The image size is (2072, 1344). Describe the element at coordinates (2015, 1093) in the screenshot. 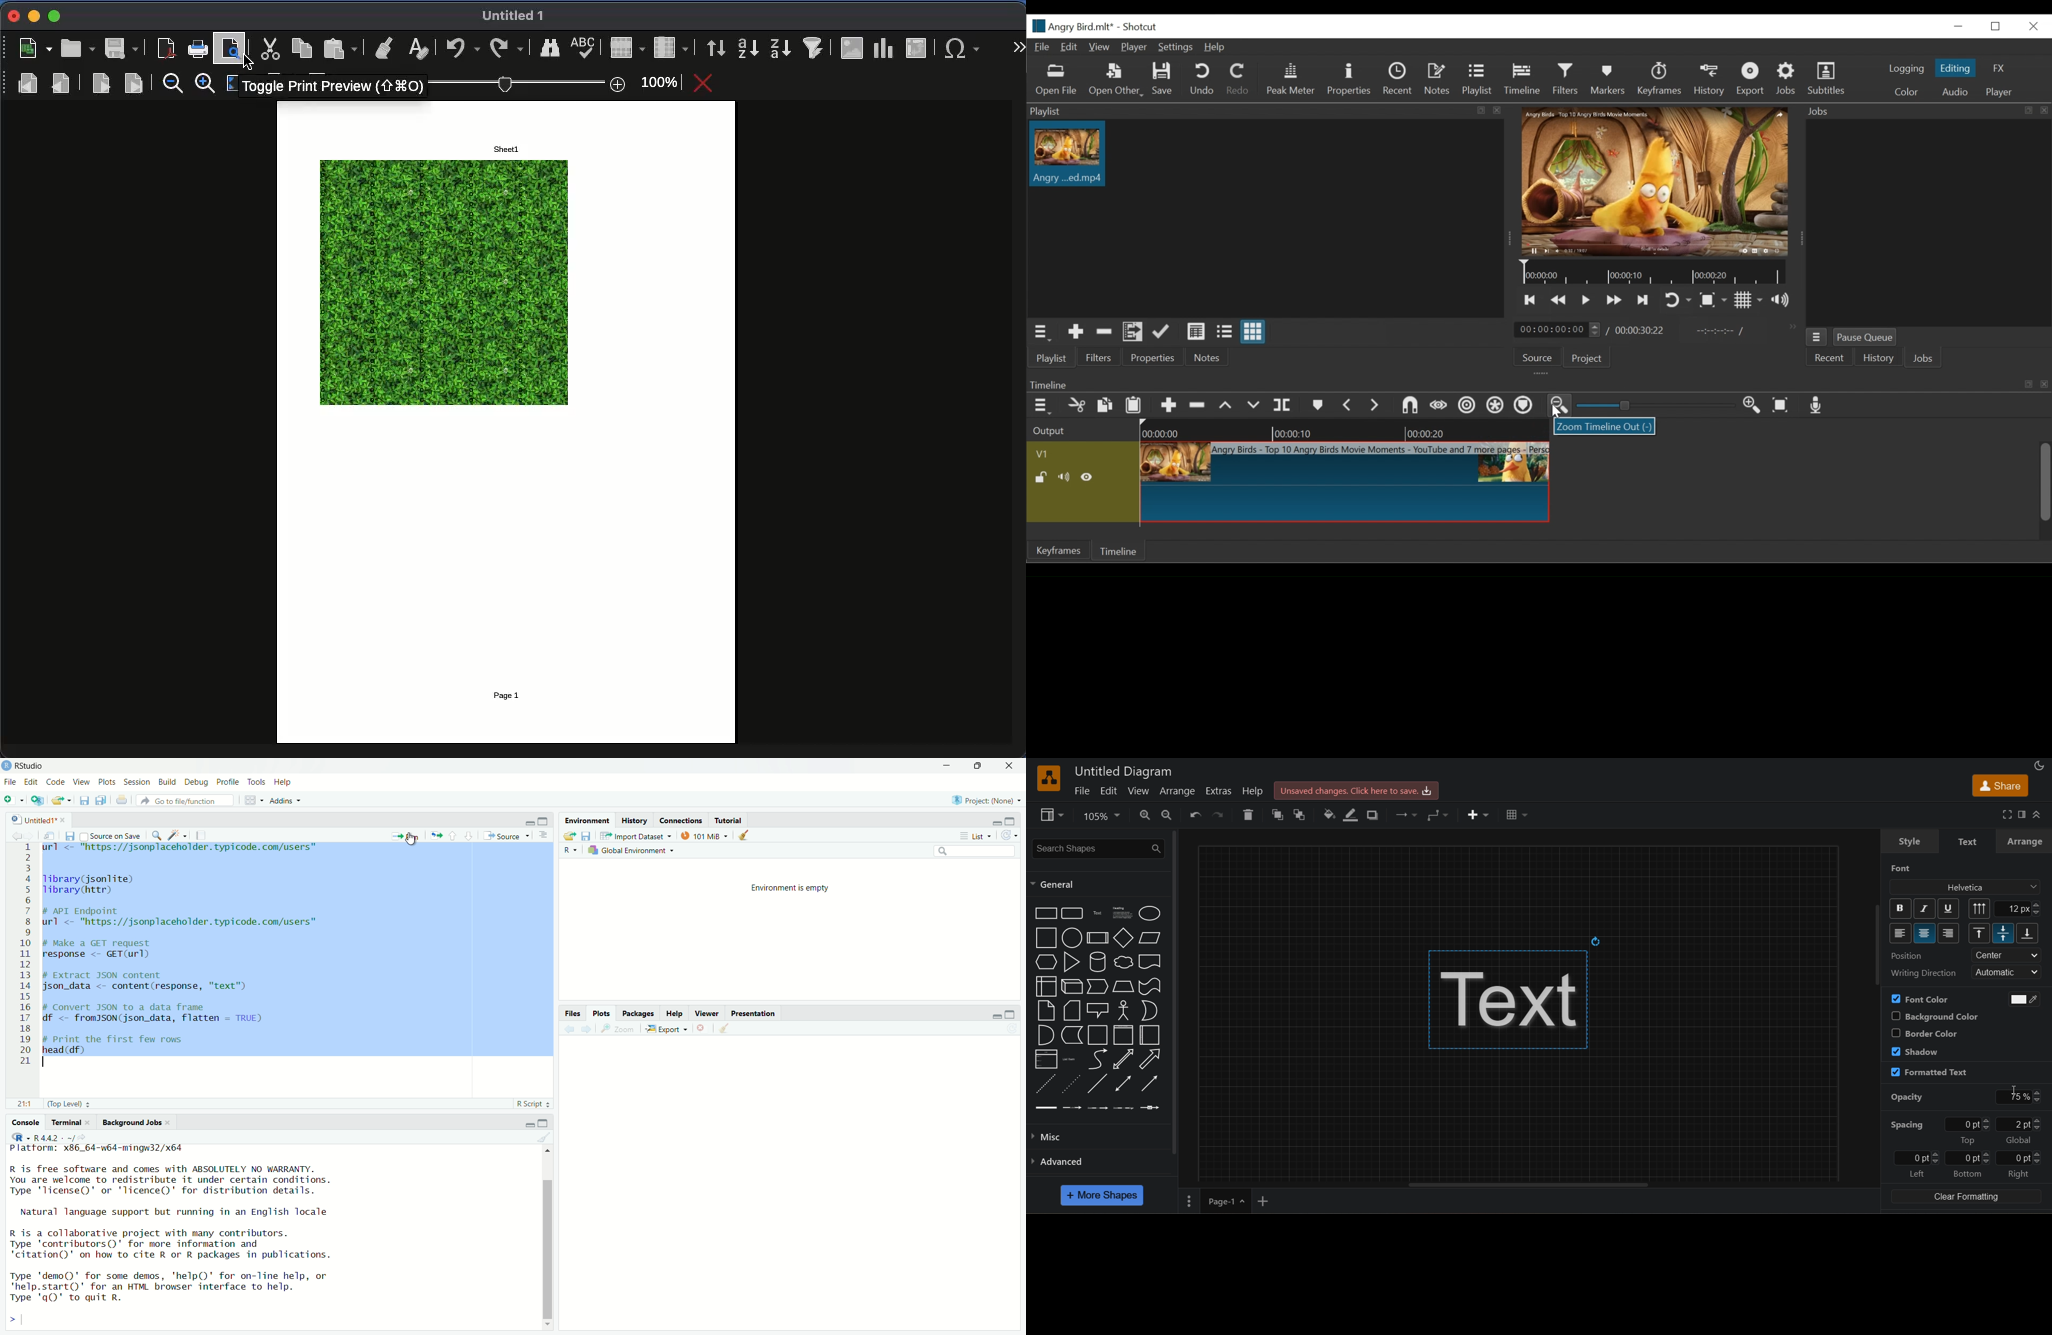

I see `cursor` at that location.